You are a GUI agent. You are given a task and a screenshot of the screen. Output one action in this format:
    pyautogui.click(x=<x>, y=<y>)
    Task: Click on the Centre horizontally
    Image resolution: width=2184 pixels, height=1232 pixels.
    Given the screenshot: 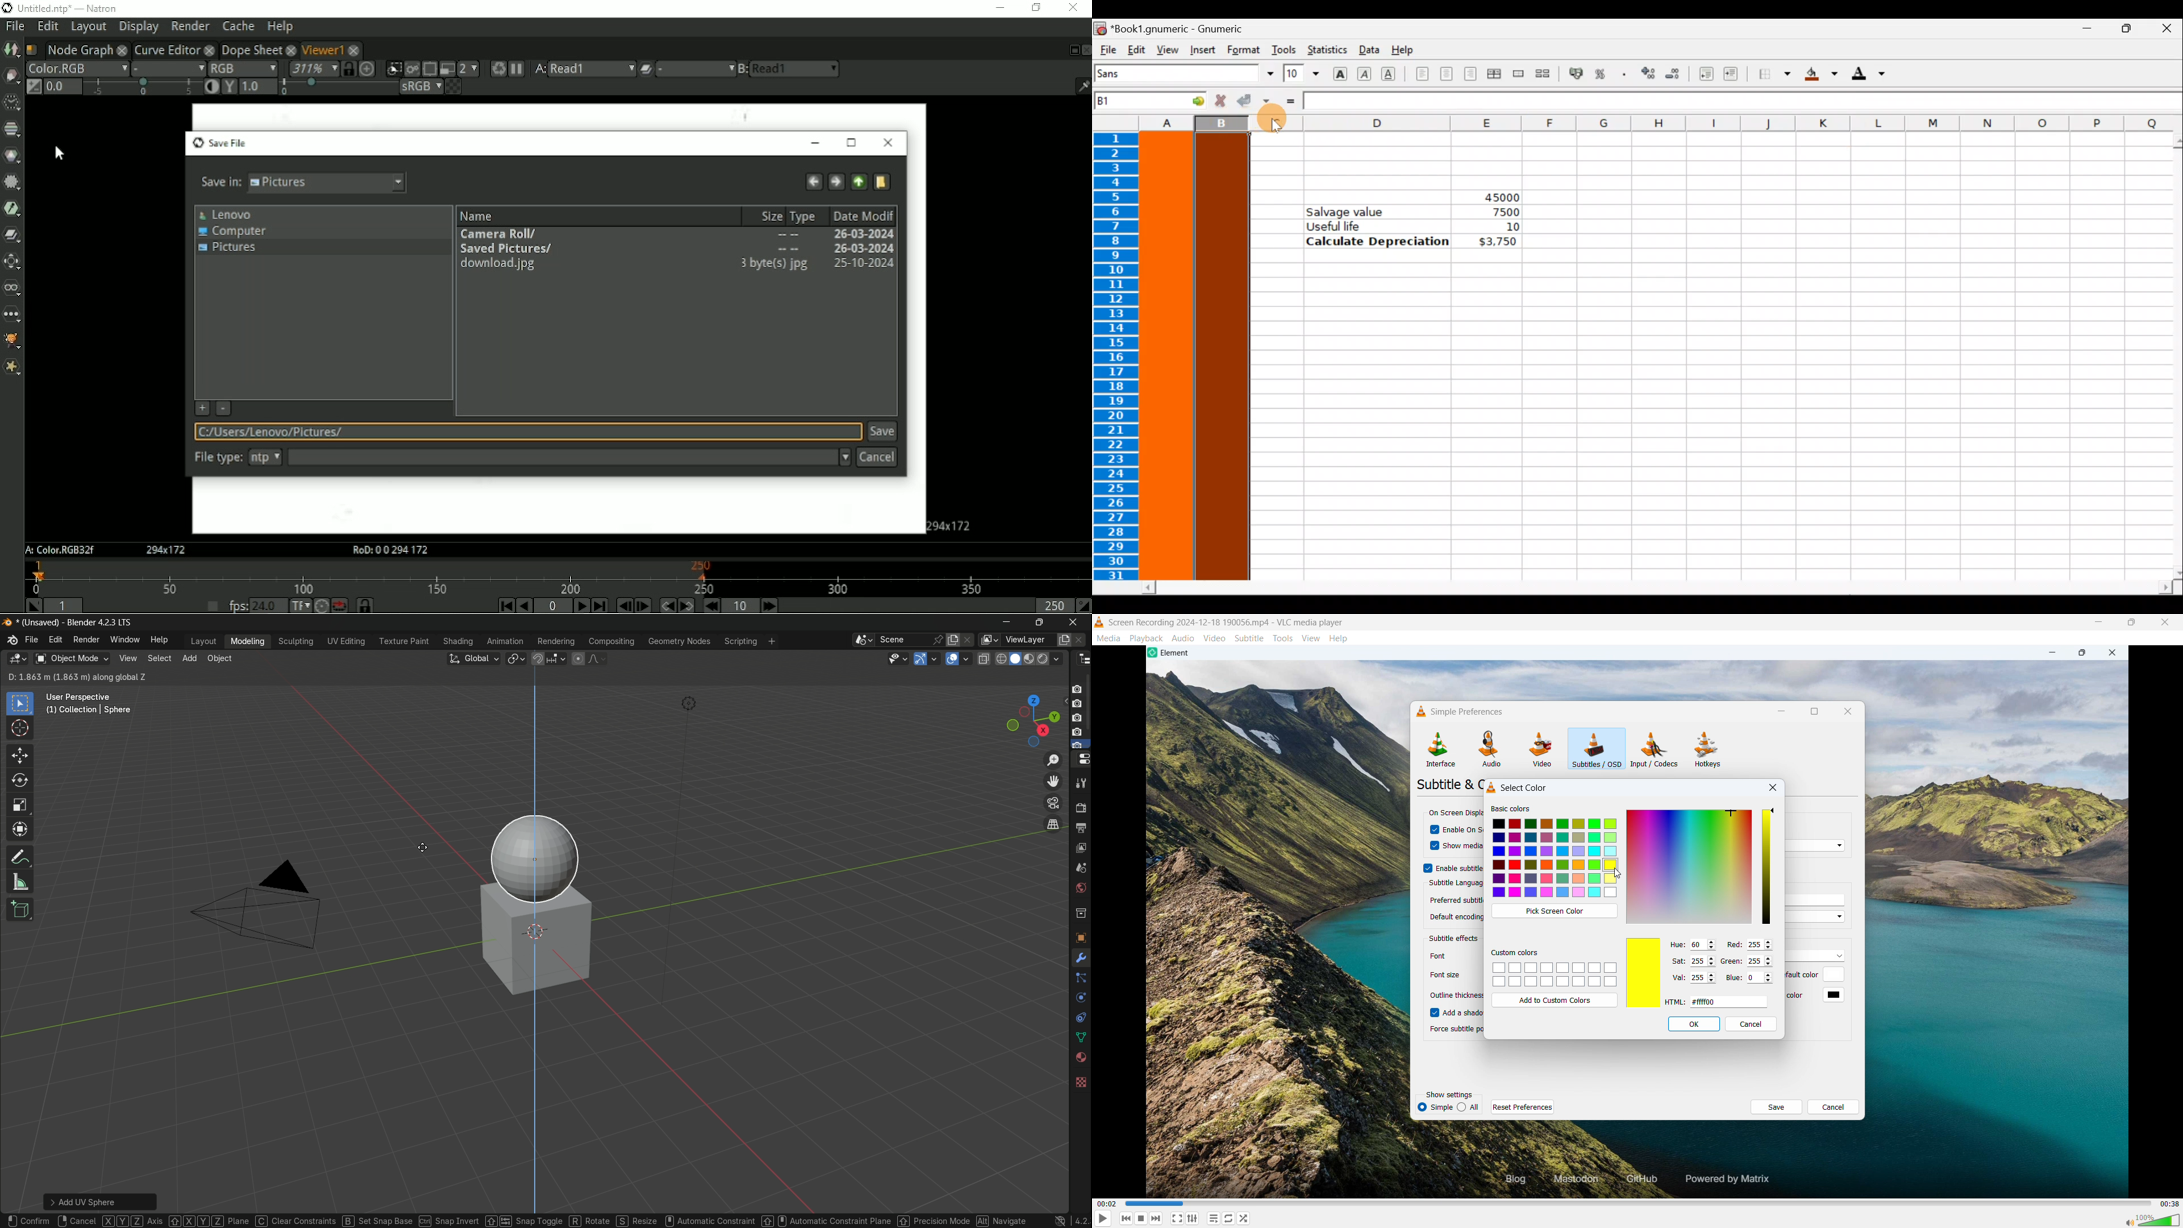 What is the action you would take?
    pyautogui.click(x=1446, y=77)
    